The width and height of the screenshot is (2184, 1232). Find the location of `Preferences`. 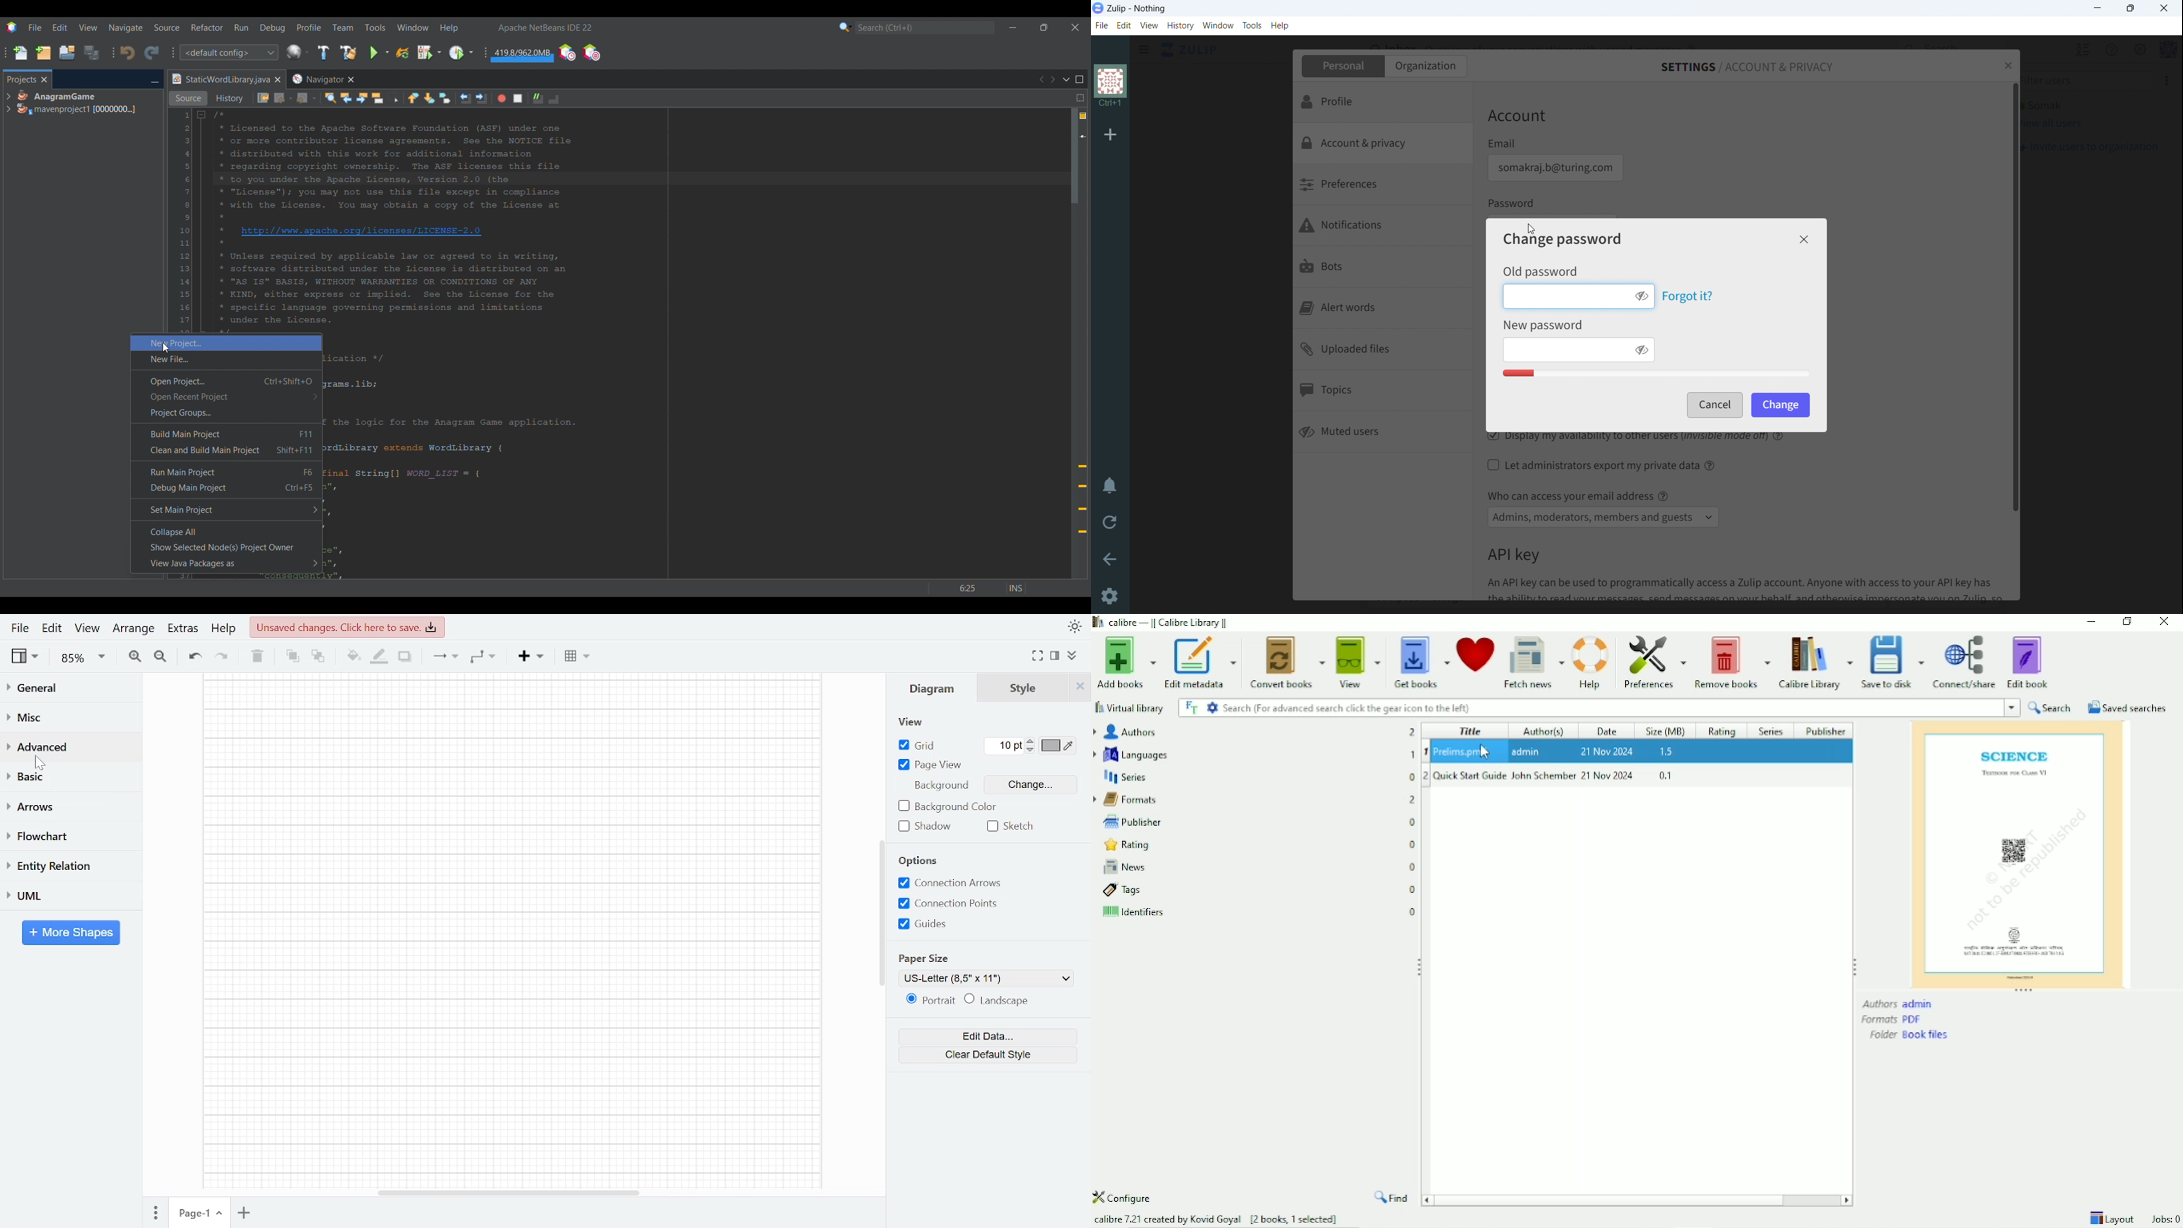

Preferences is located at coordinates (1652, 663).